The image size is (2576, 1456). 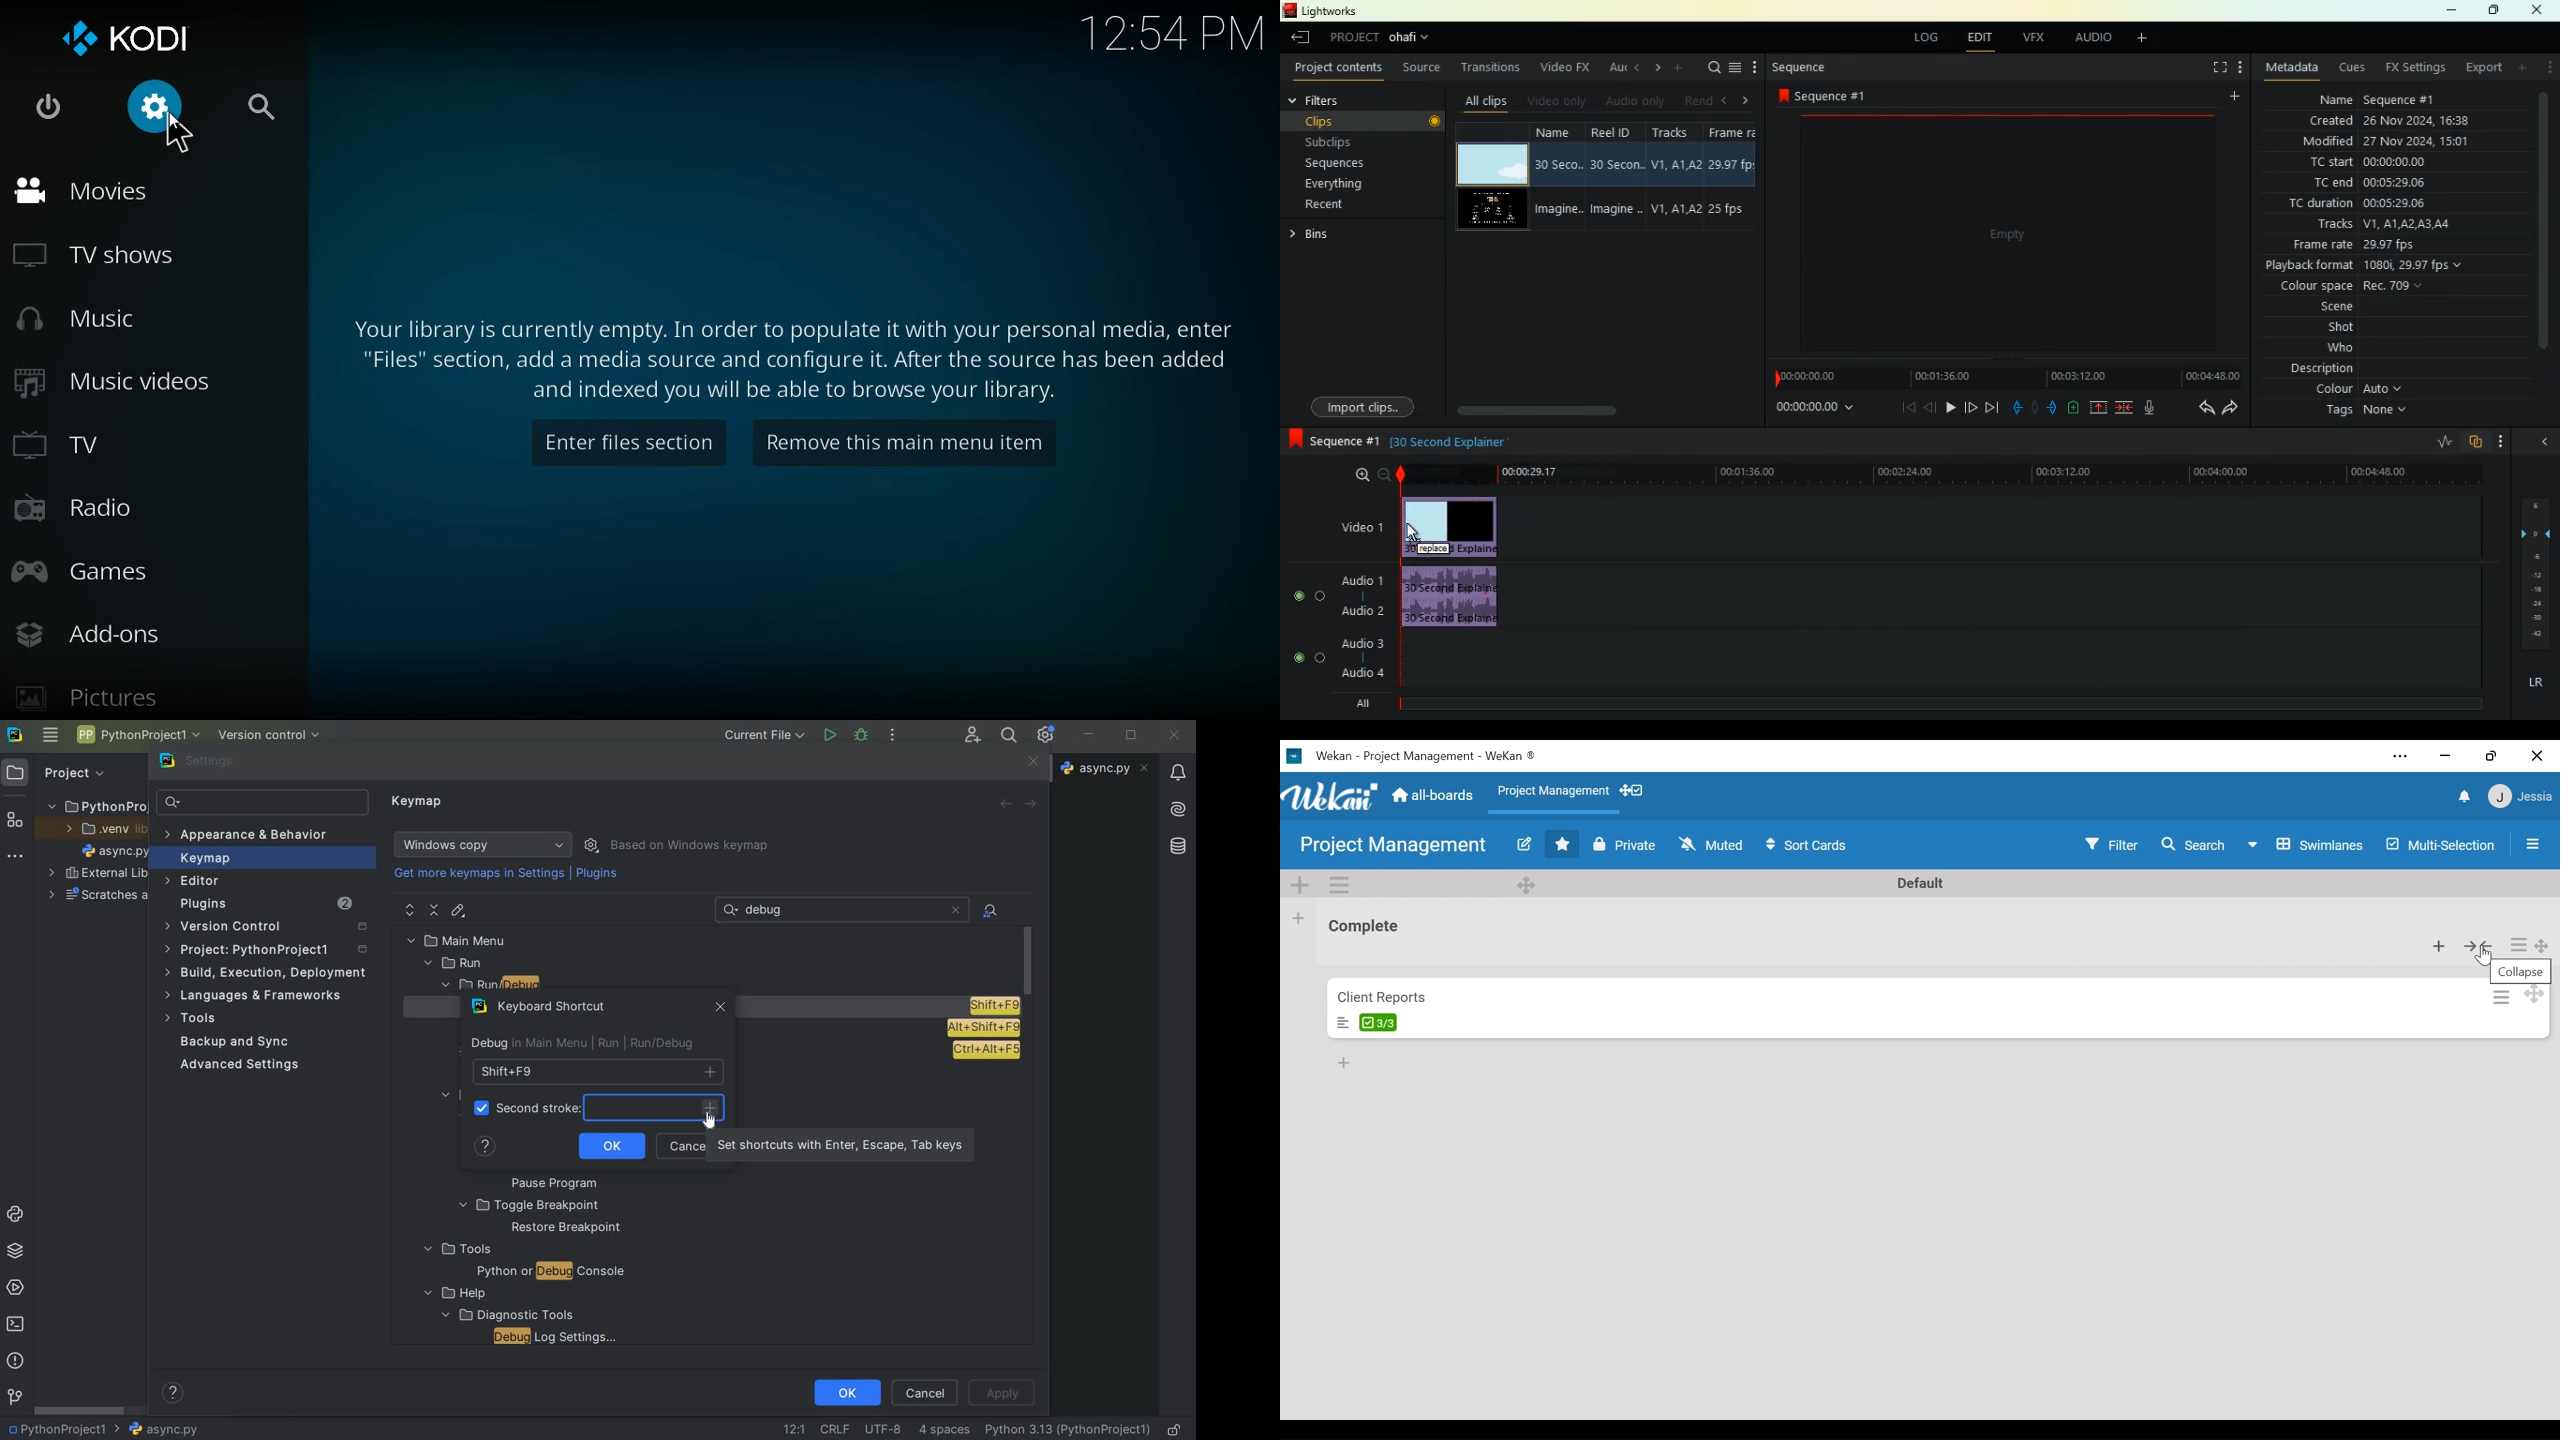 I want to click on Desktop drag handle, so click(x=1529, y=883).